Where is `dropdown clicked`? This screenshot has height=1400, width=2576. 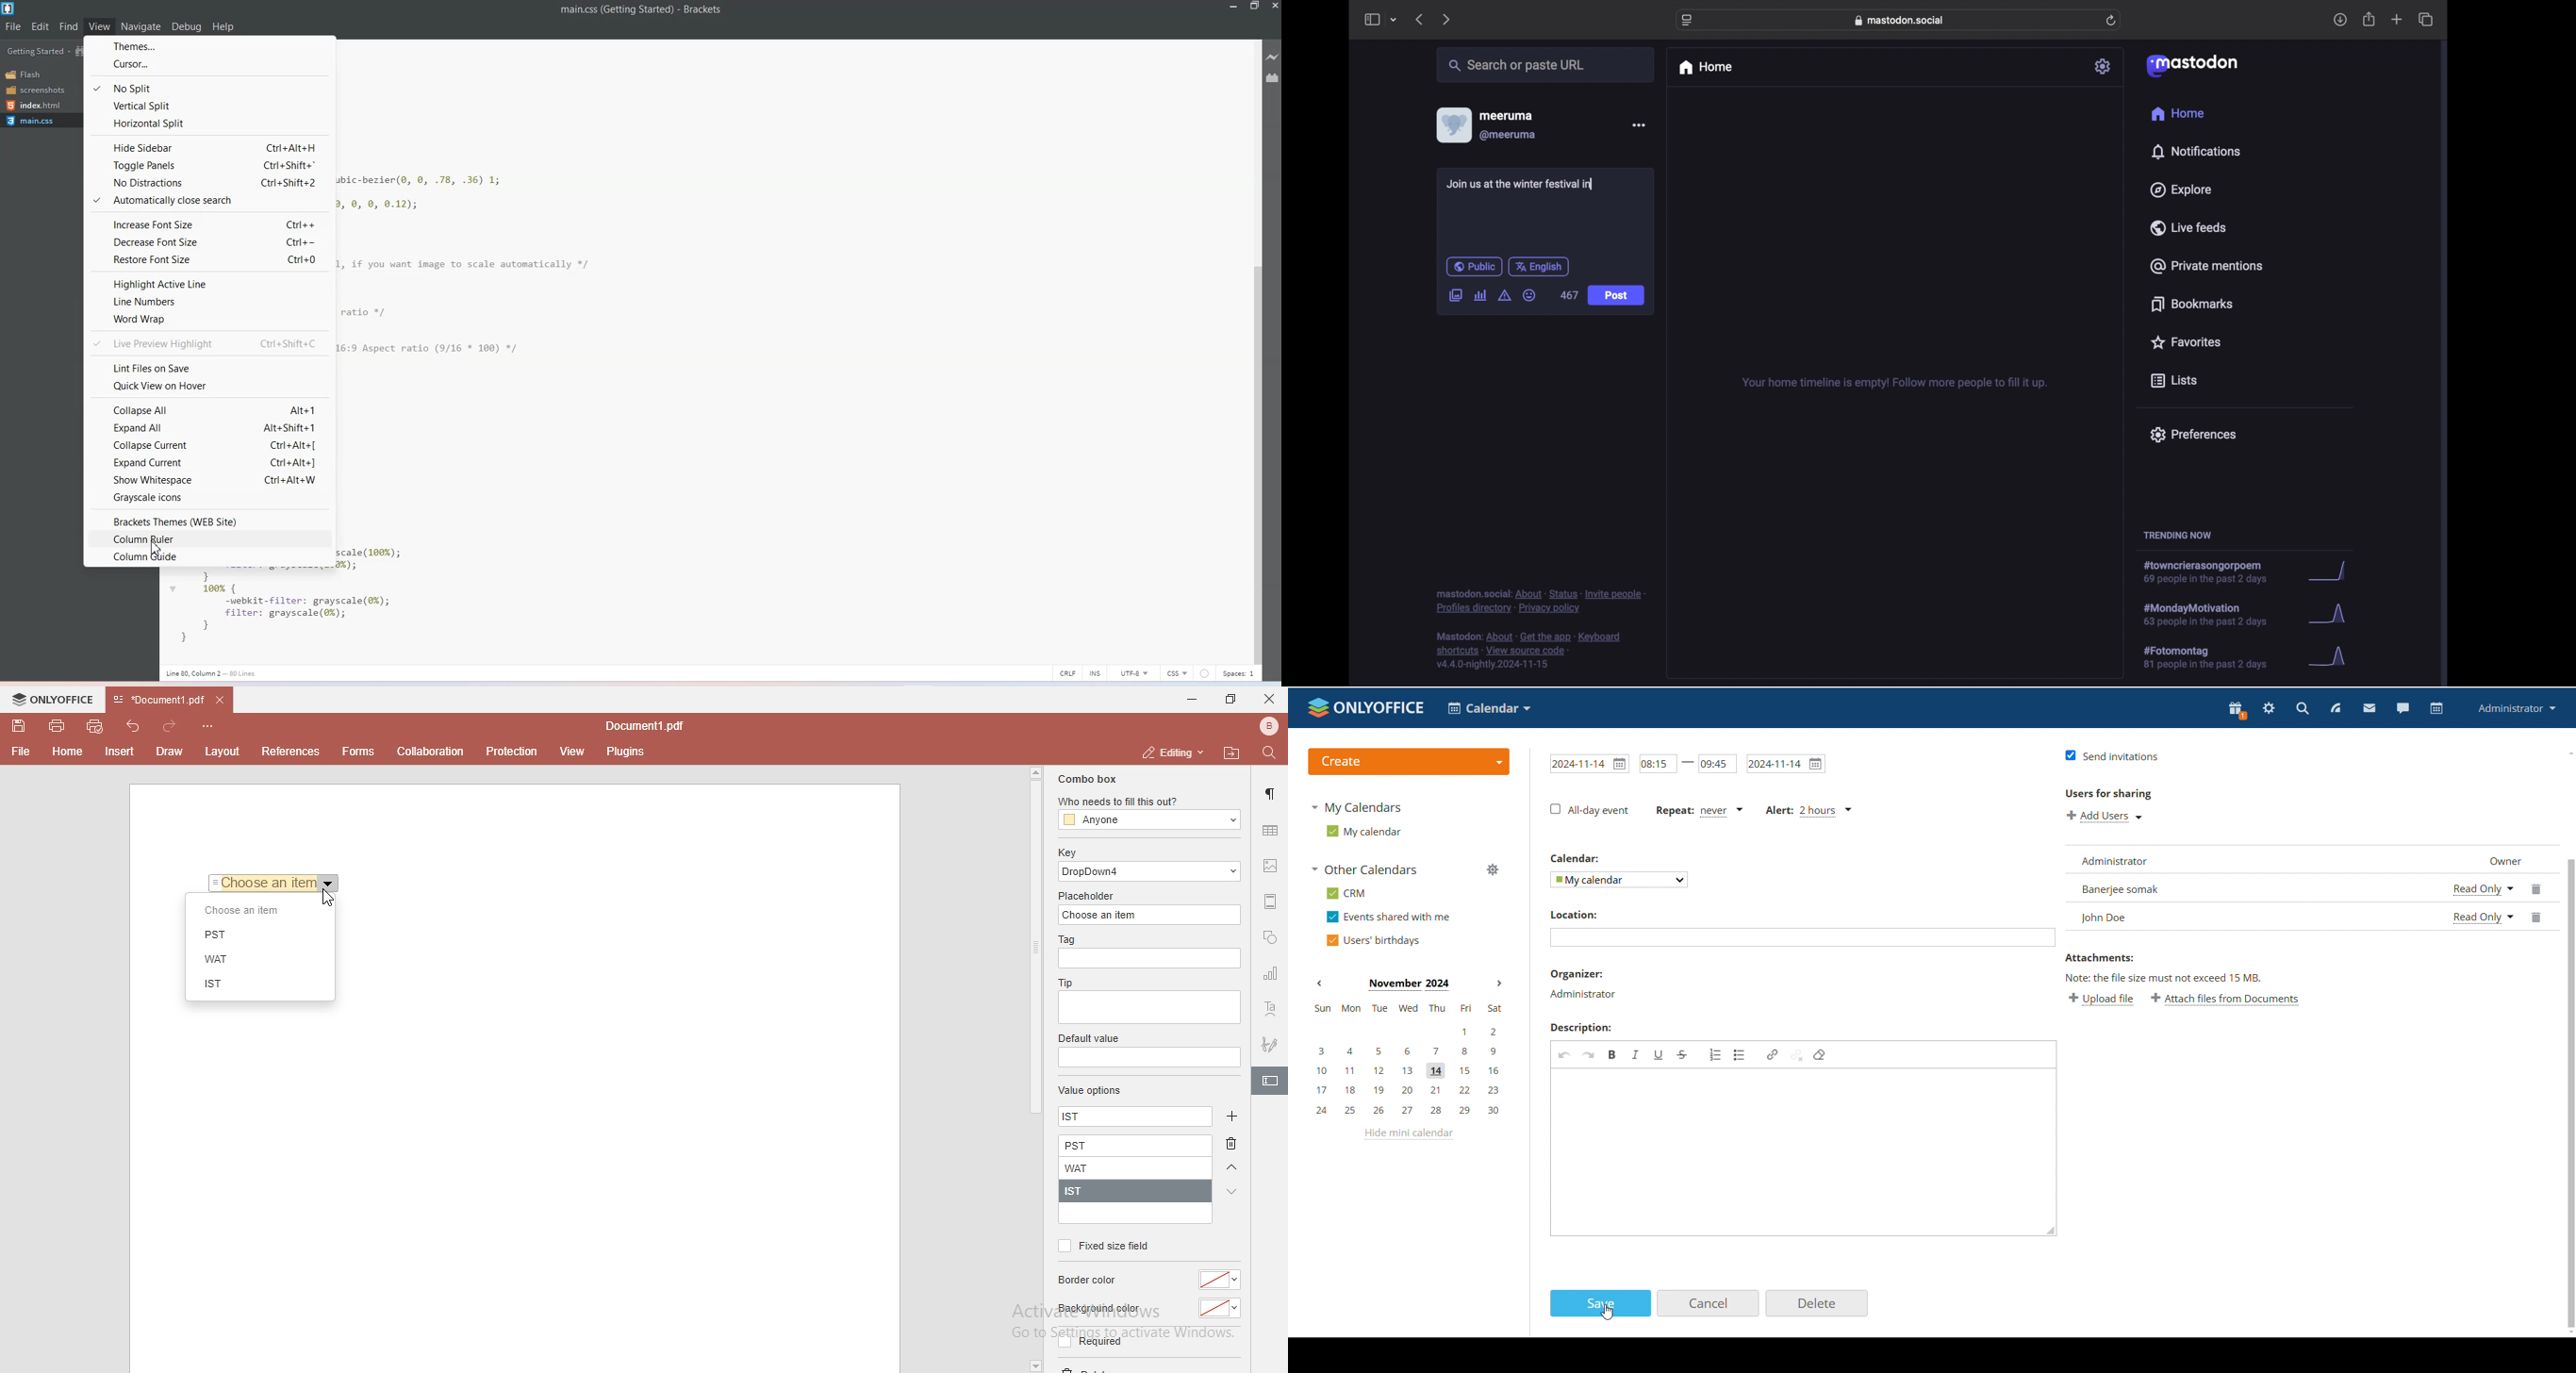
dropdown clicked is located at coordinates (330, 883).